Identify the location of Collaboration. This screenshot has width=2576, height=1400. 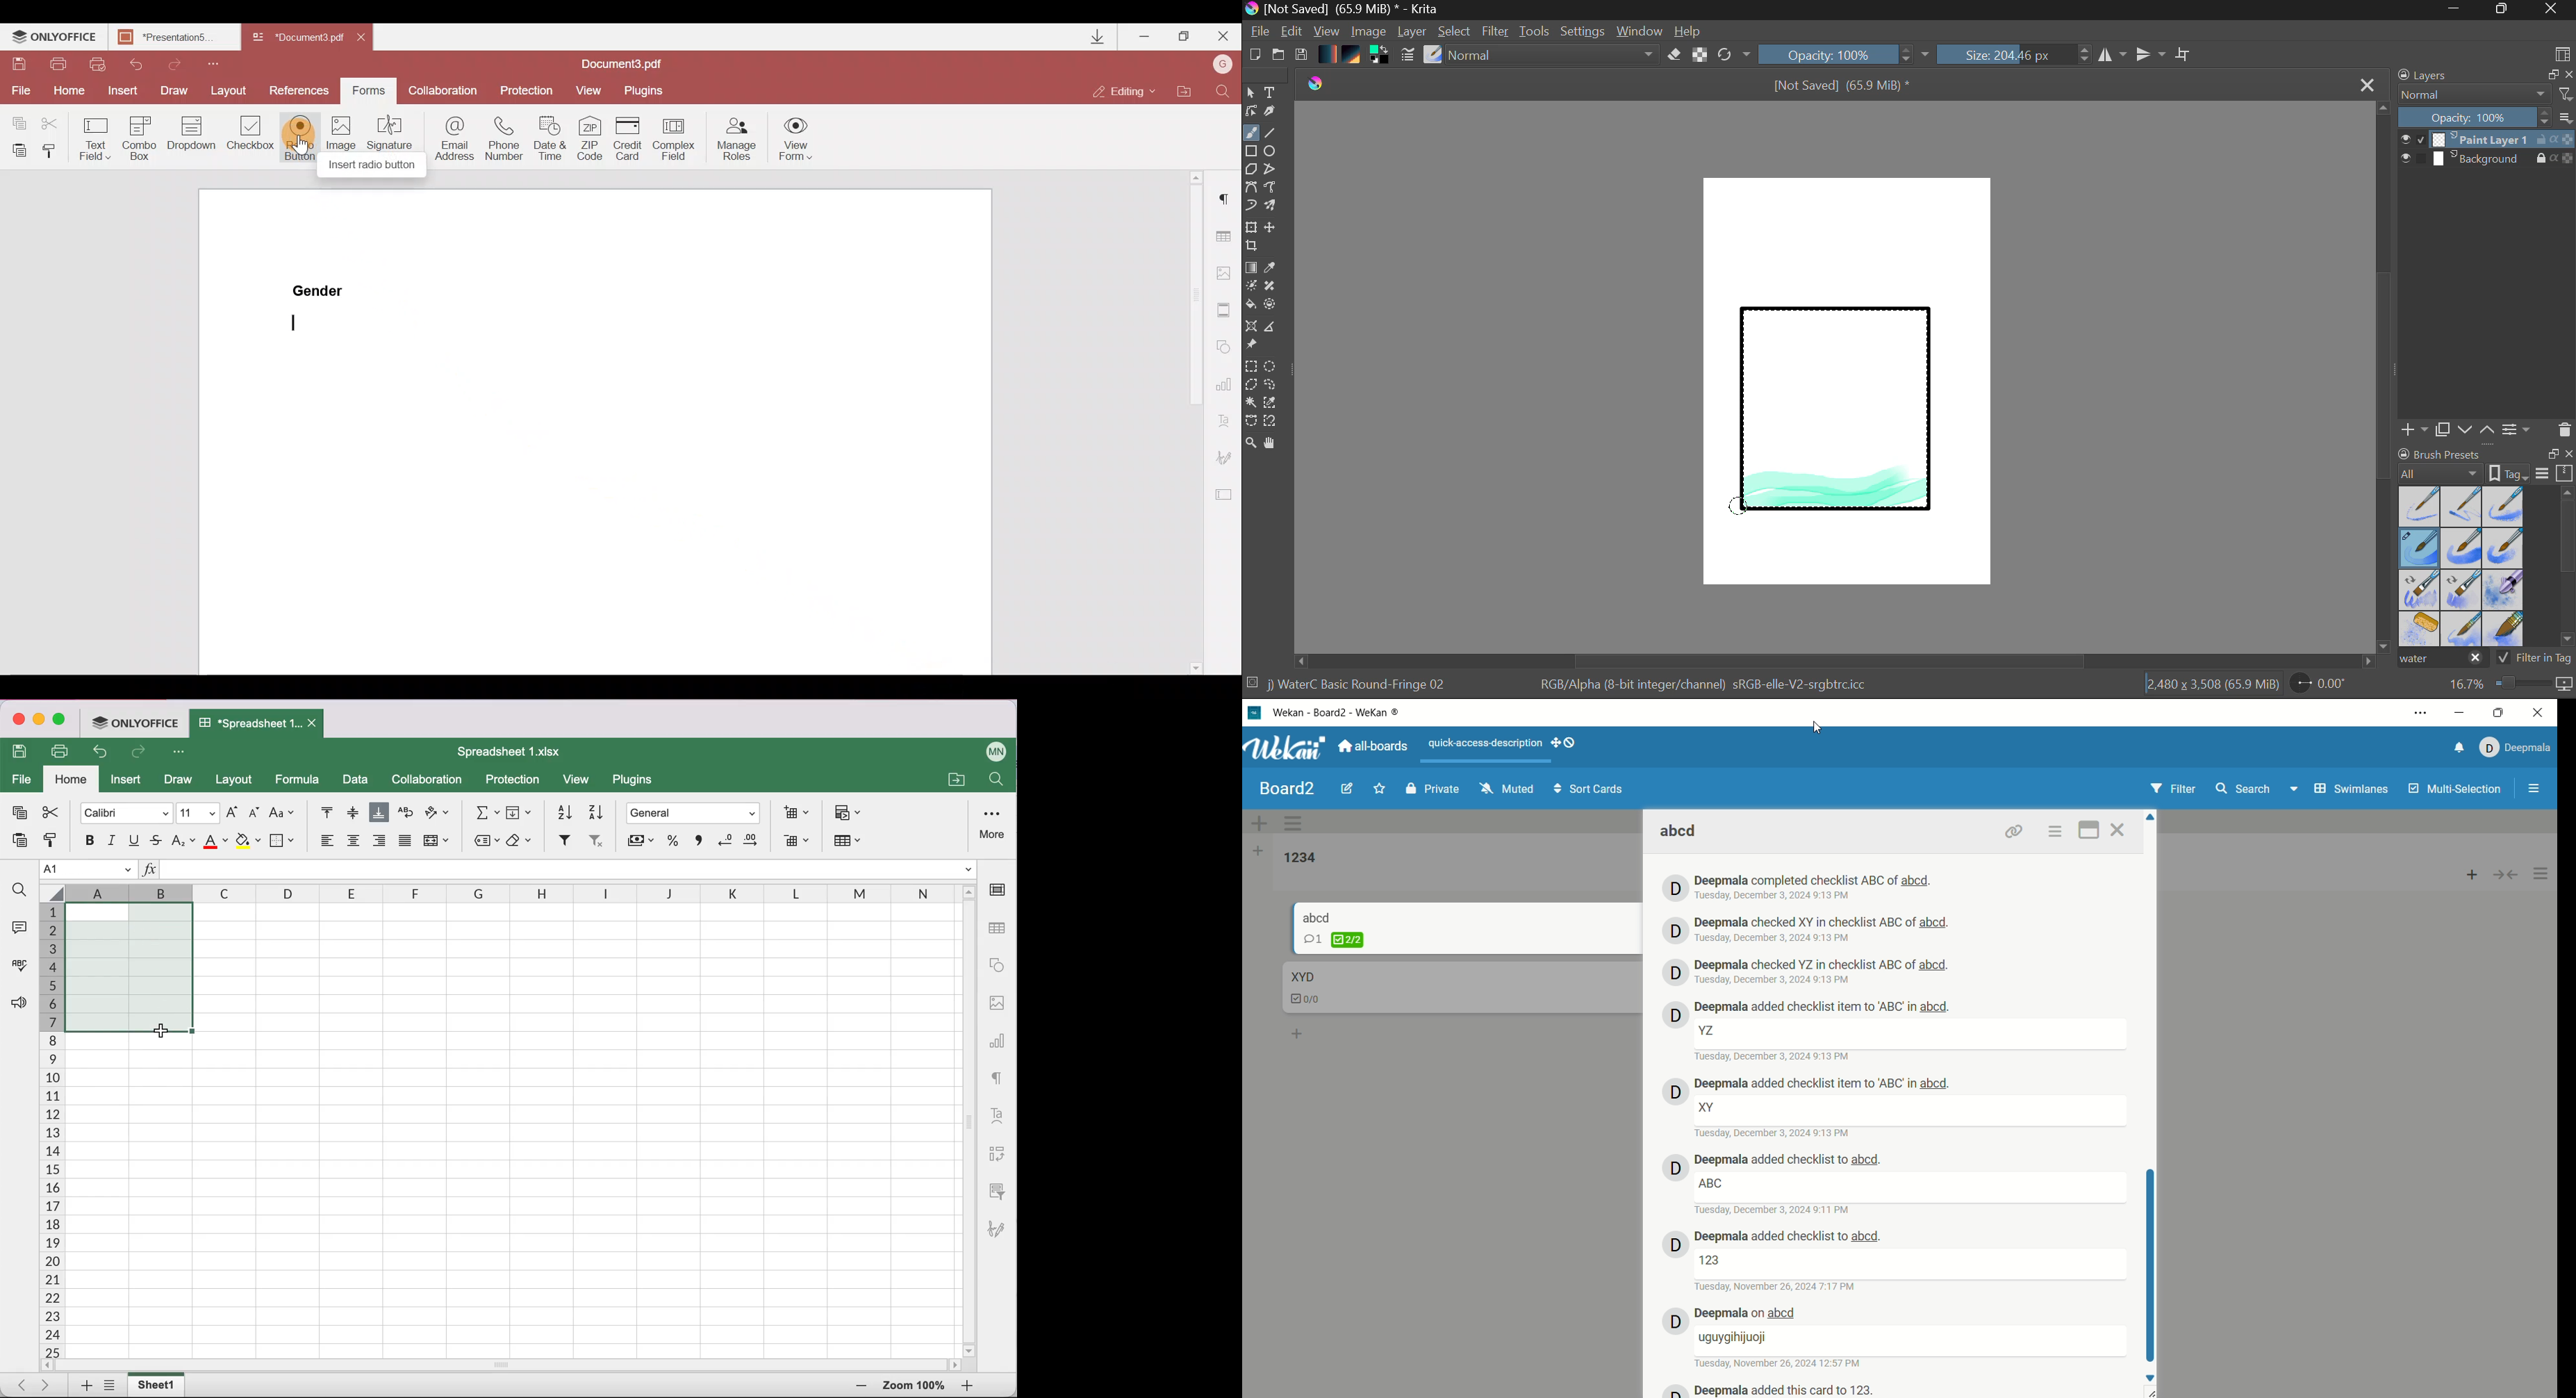
(447, 89).